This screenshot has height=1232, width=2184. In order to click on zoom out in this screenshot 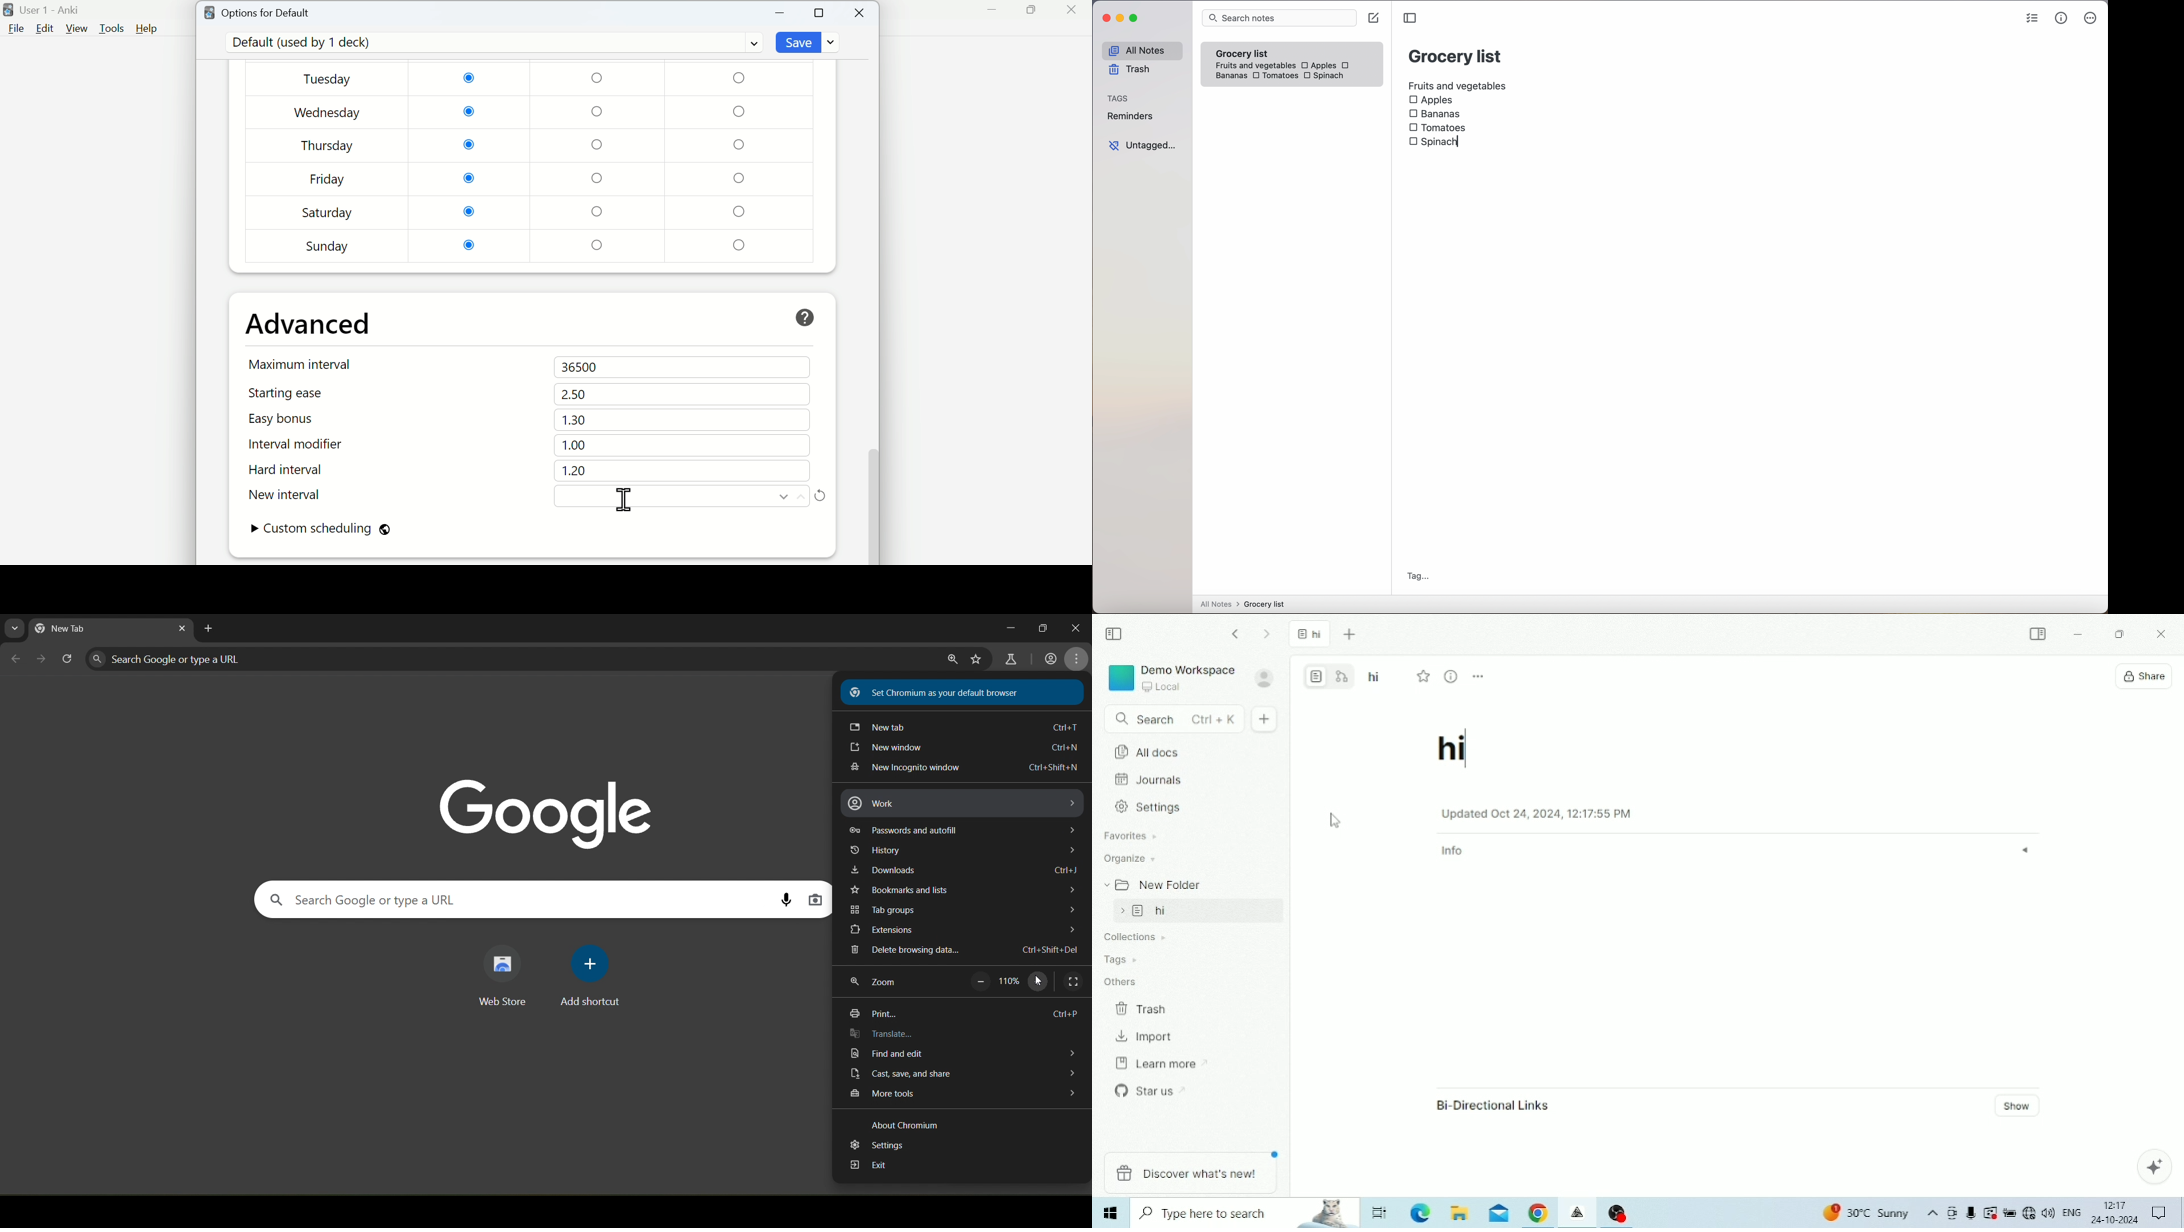, I will do `click(979, 982)`.